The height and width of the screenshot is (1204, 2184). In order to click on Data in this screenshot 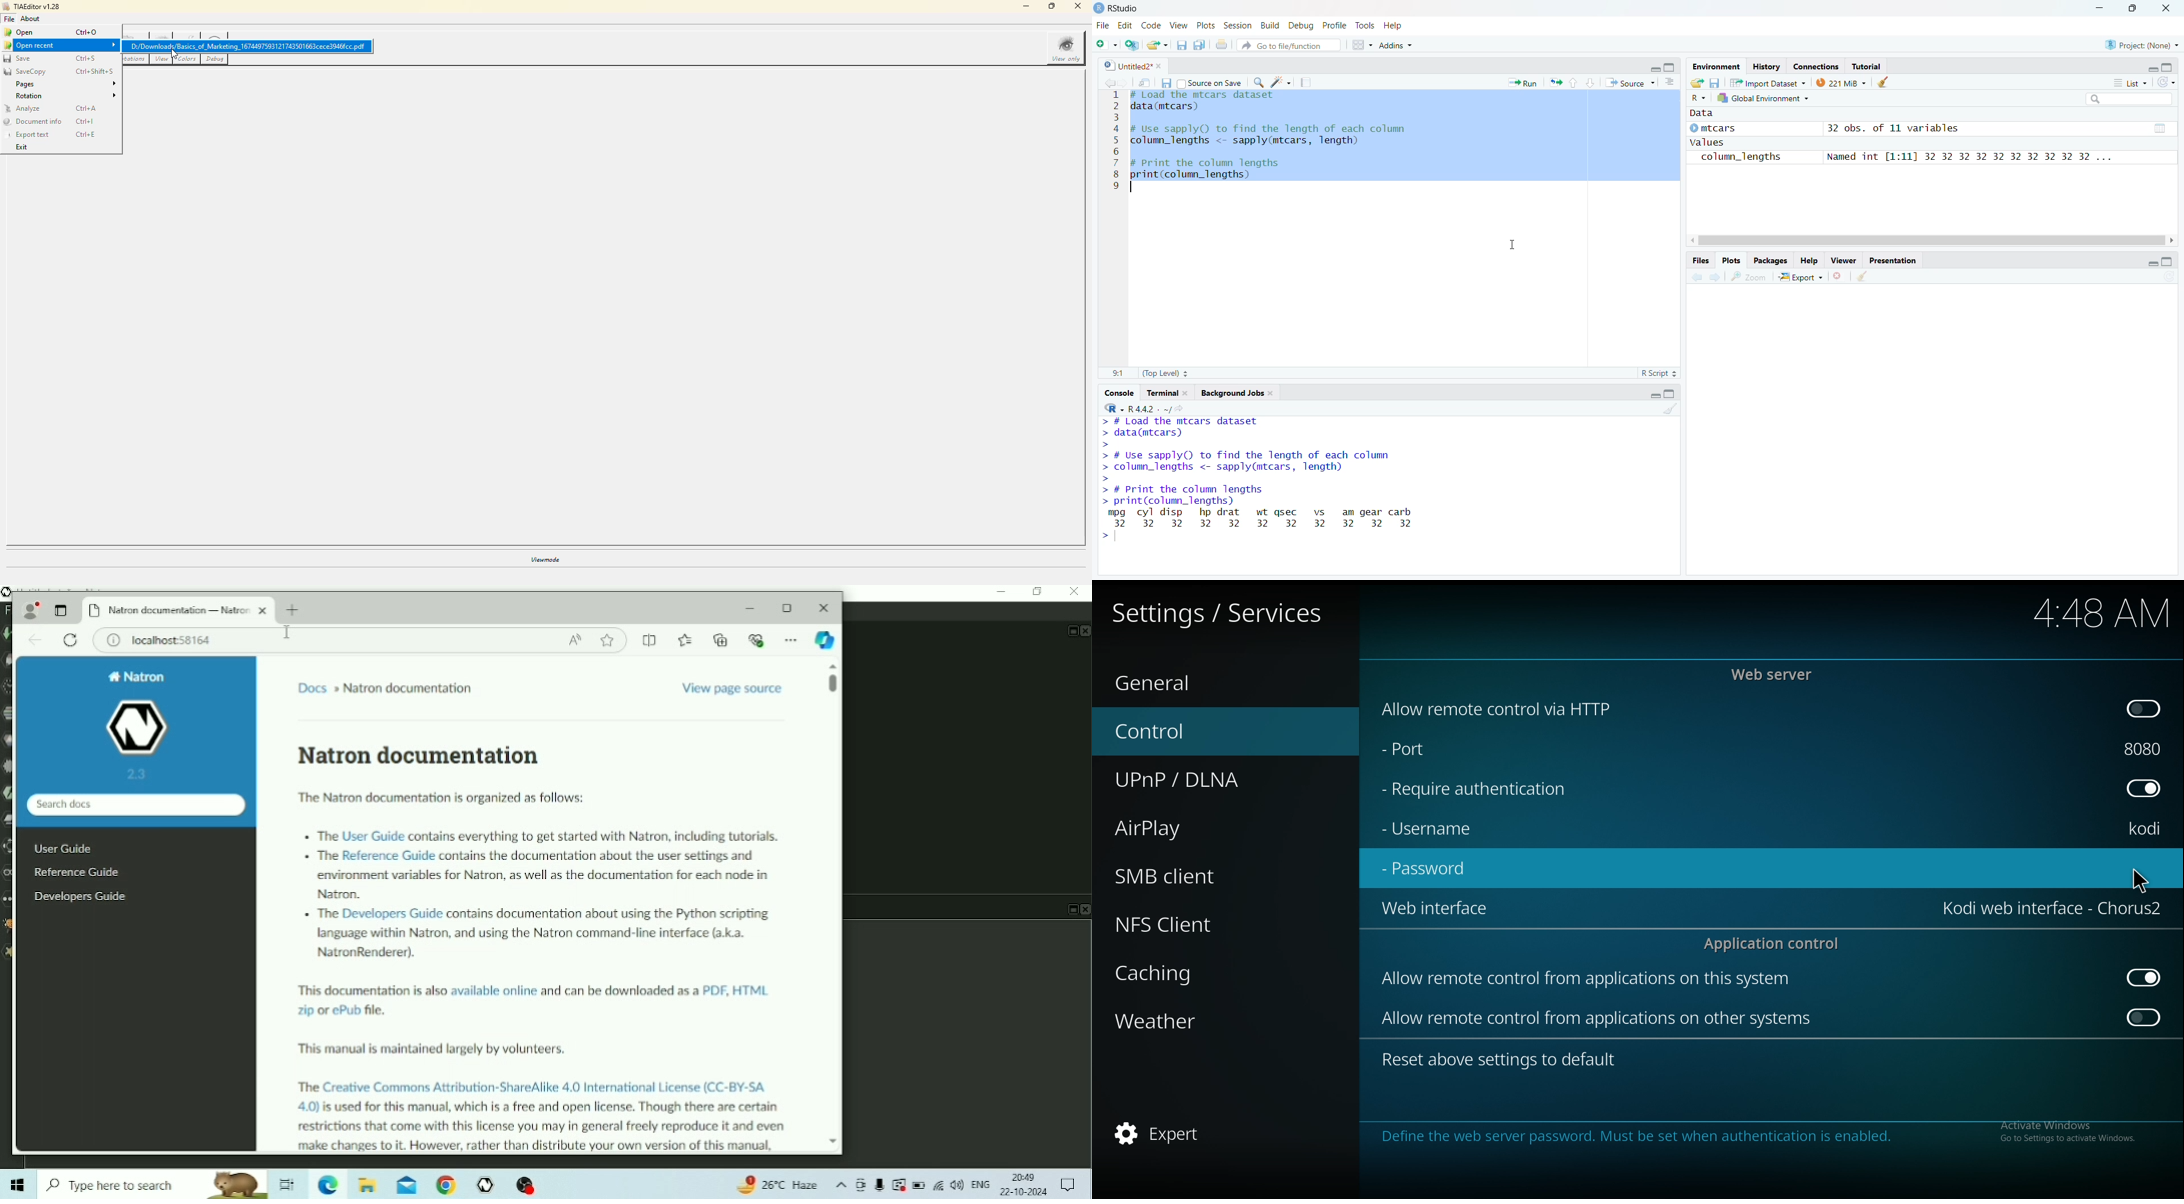, I will do `click(1702, 113)`.